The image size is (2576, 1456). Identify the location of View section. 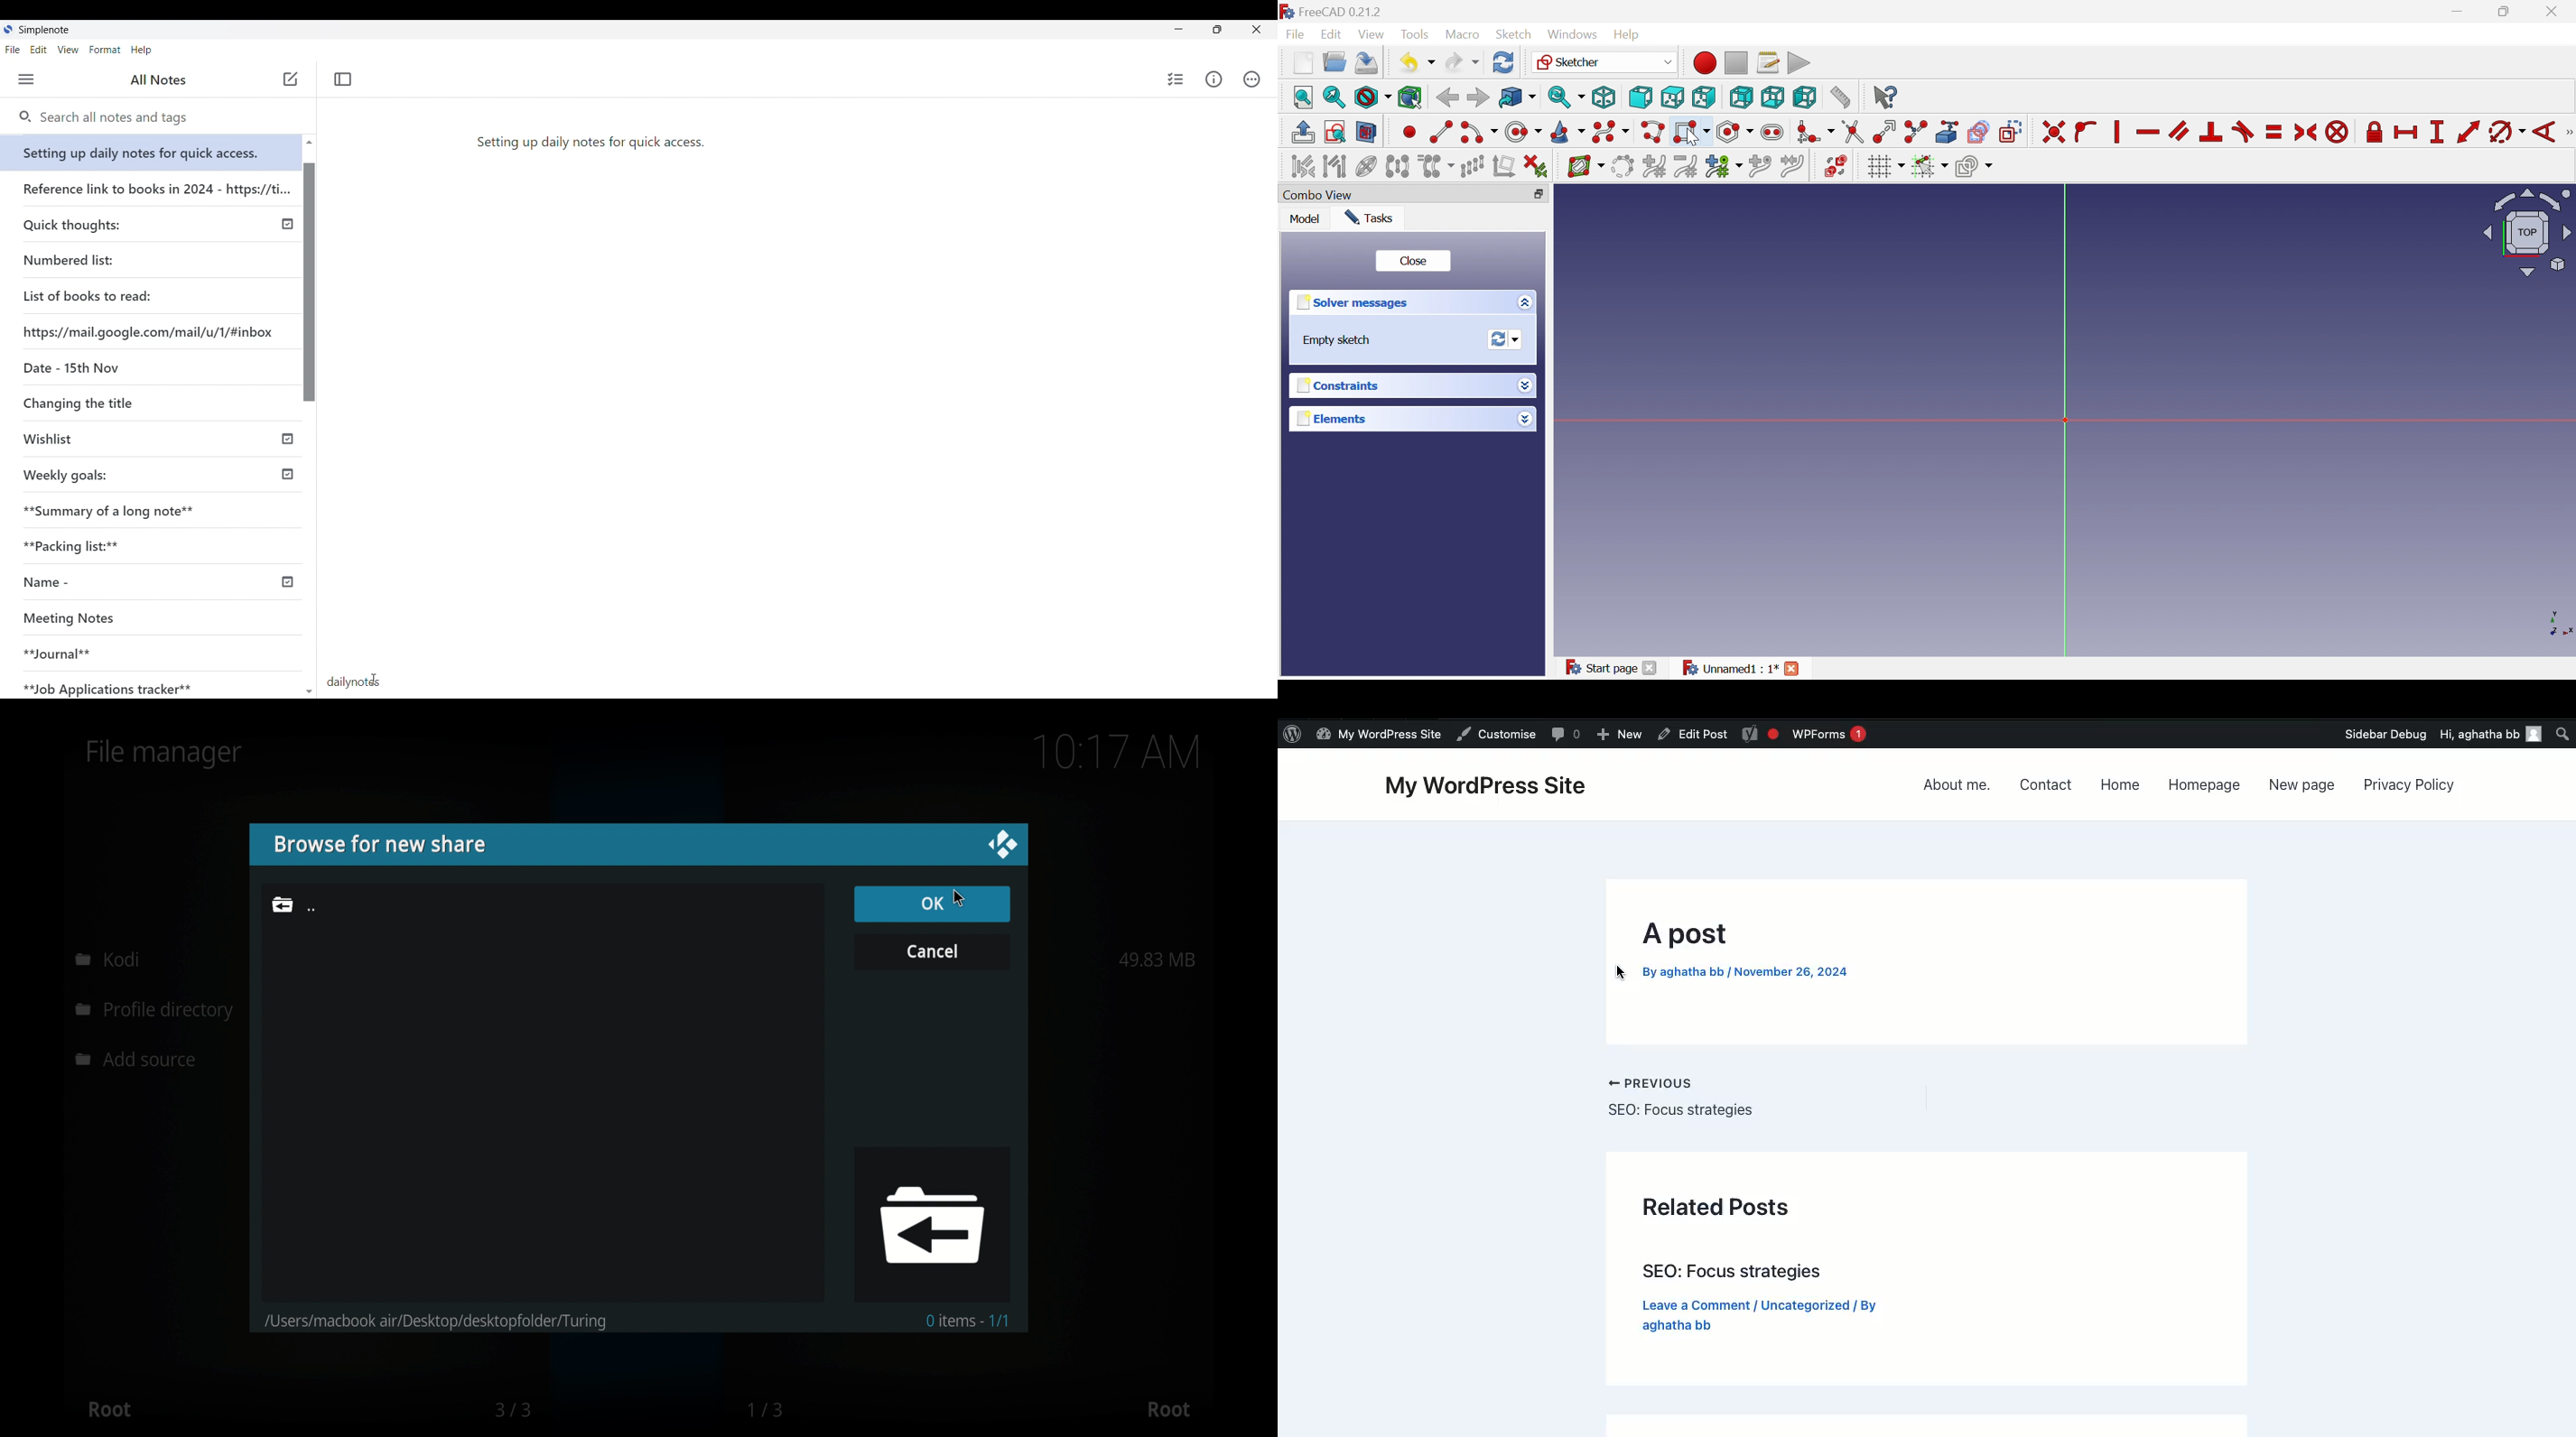
(1366, 133).